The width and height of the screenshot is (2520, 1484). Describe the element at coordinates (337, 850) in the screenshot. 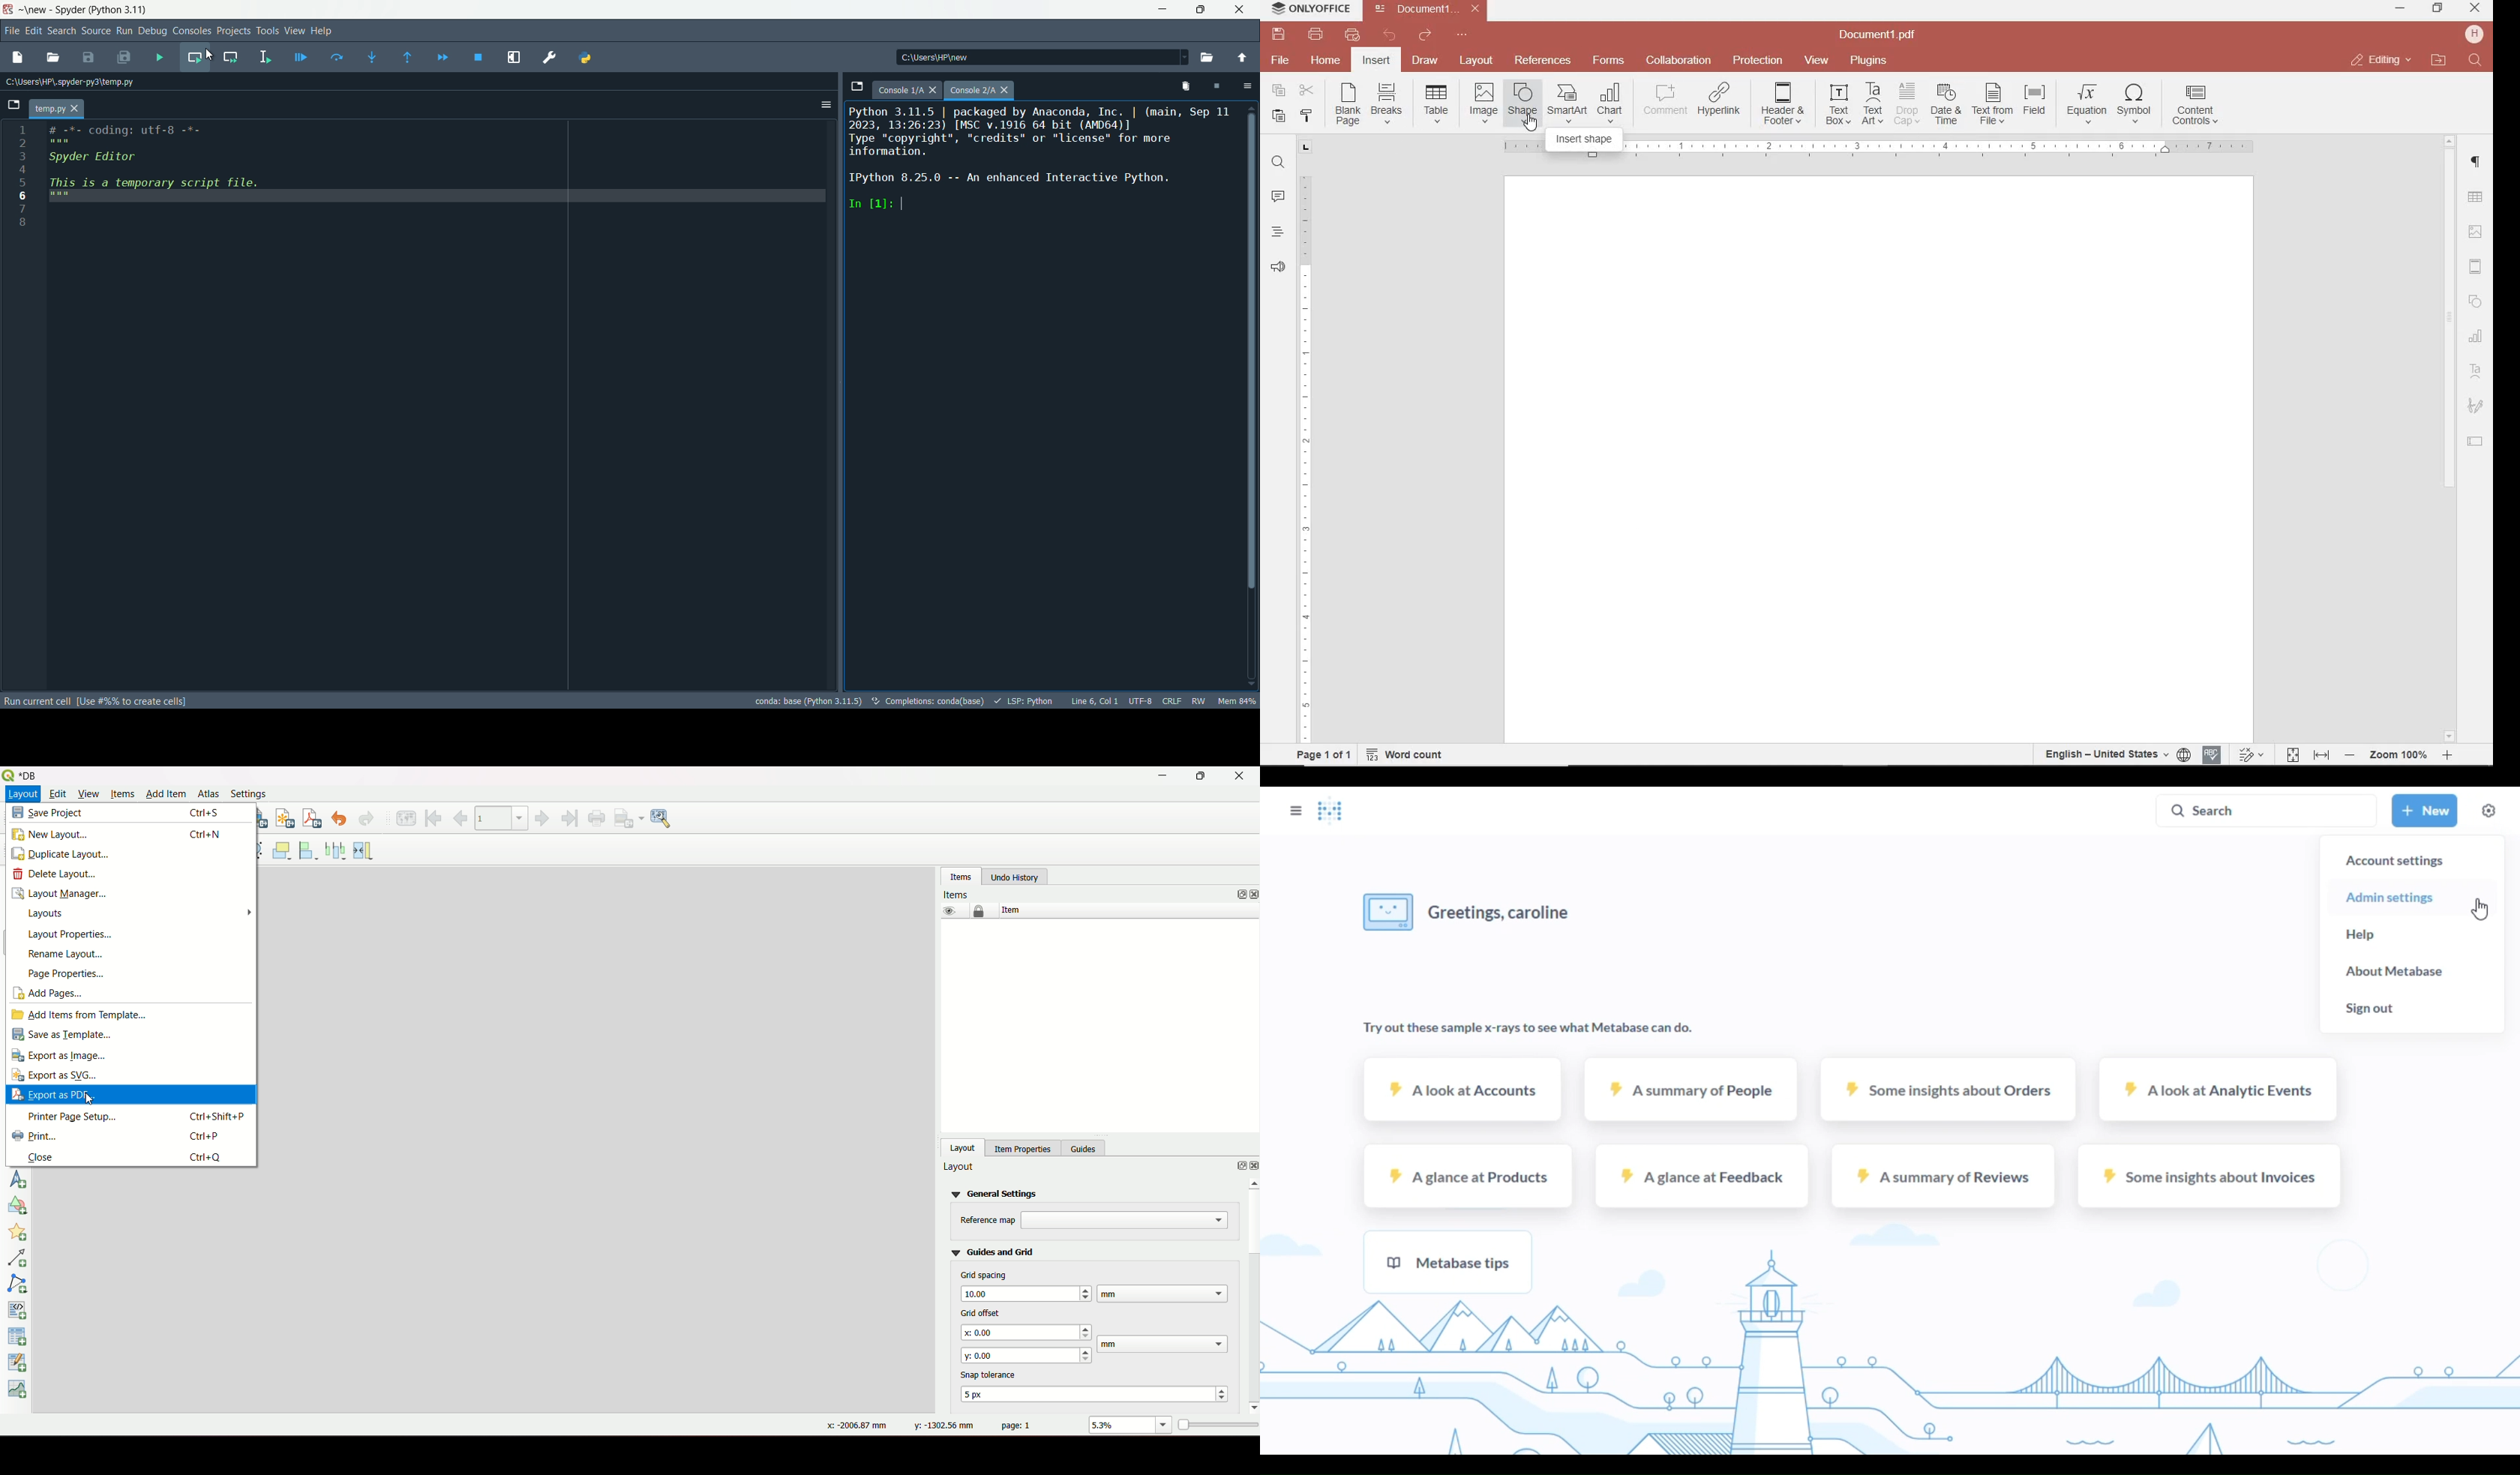

I see `distributes left edges` at that location.